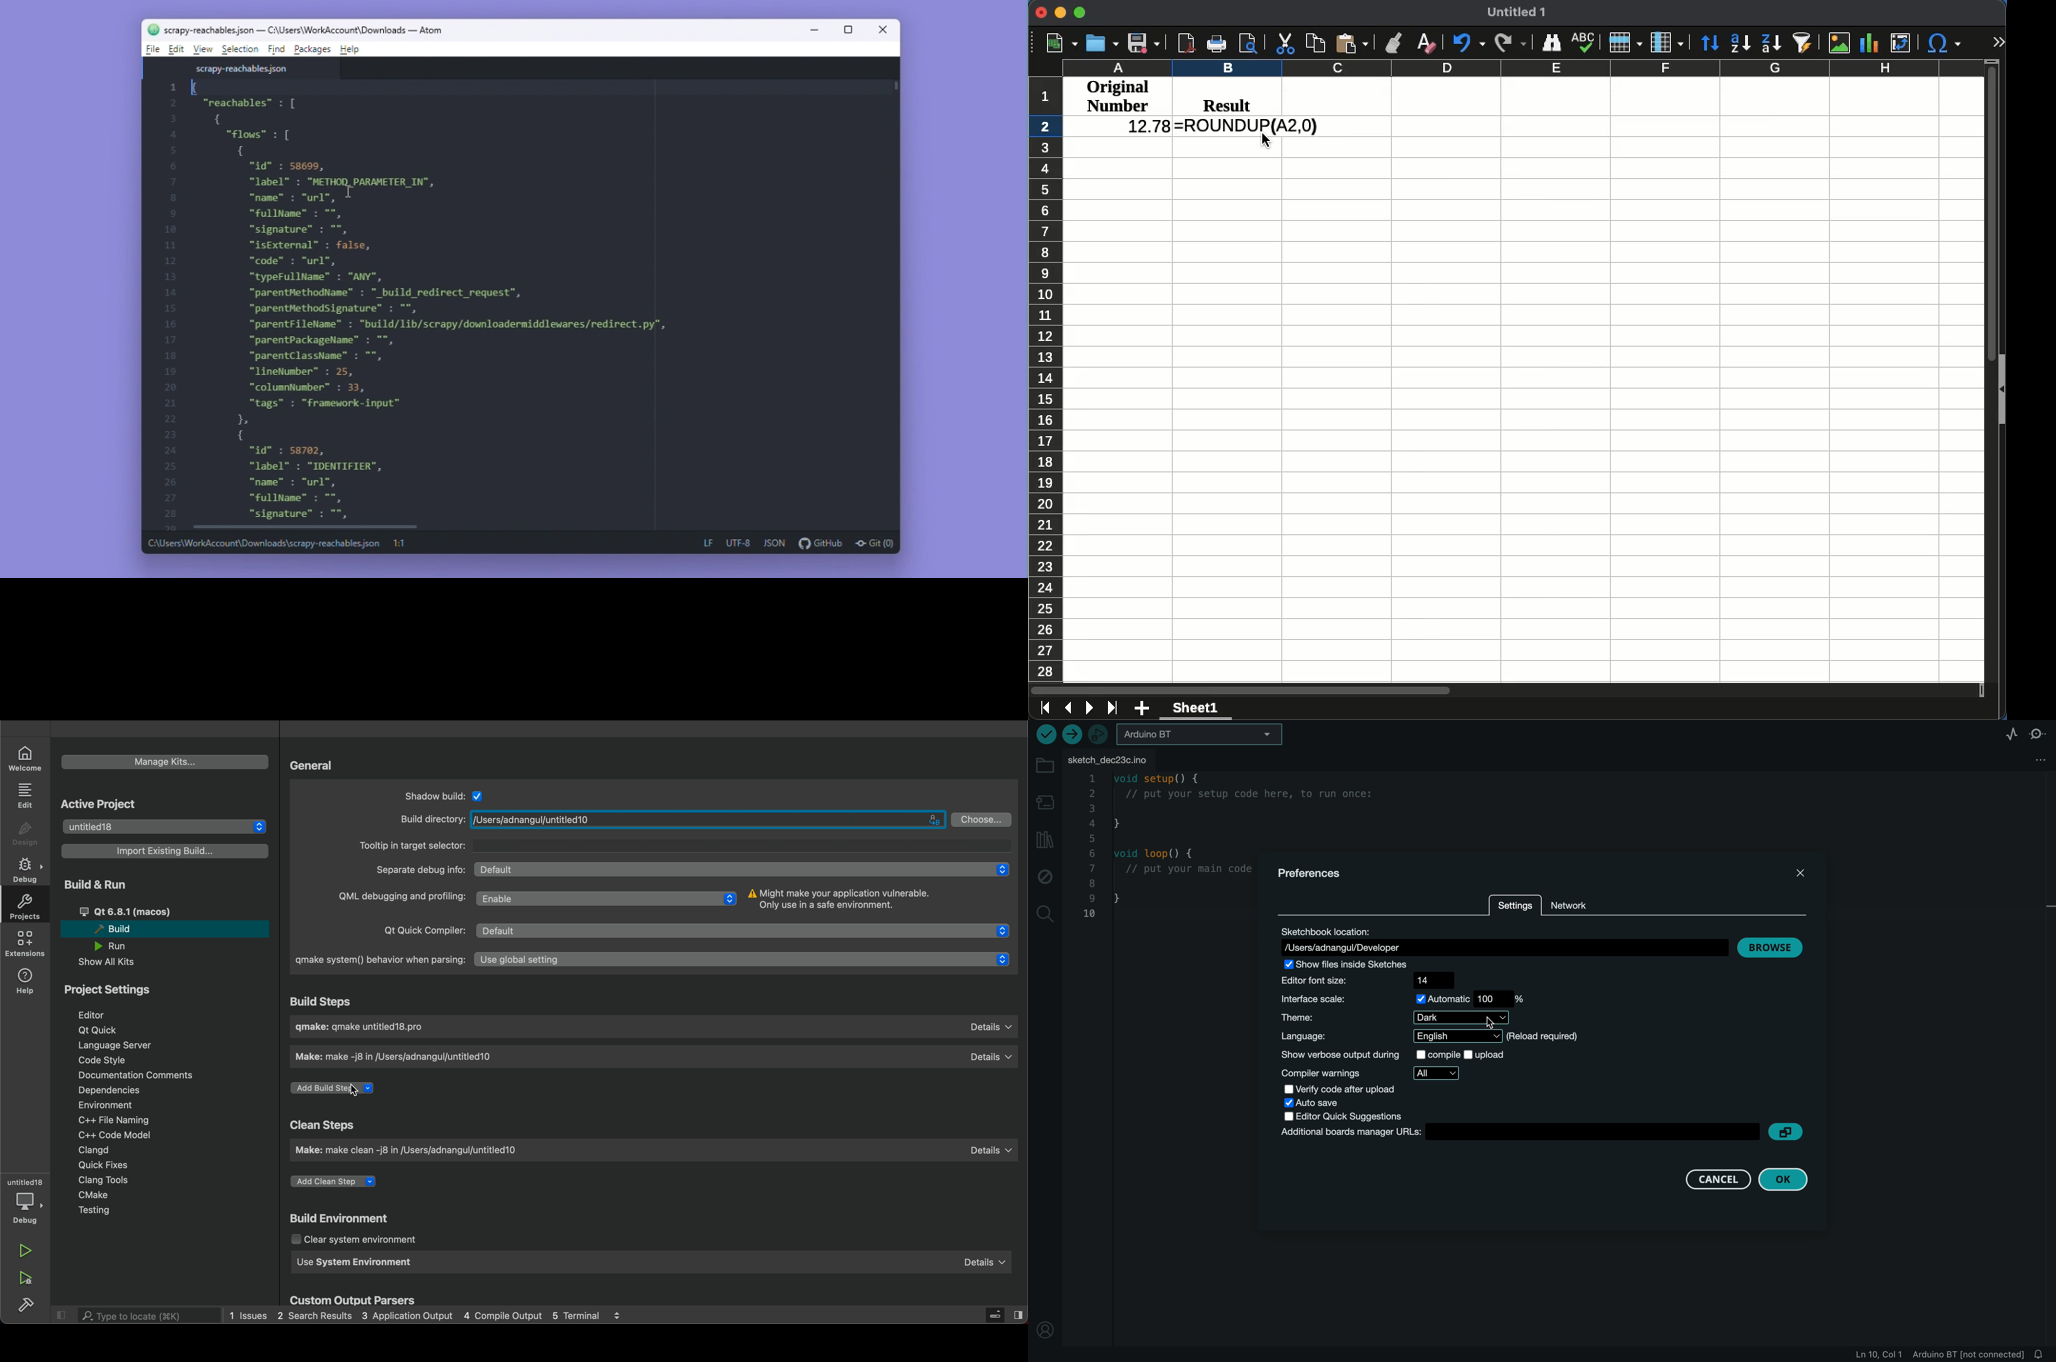 This screenshot has width=2072, height=1372. I want to click on show, so click(2001, 393).